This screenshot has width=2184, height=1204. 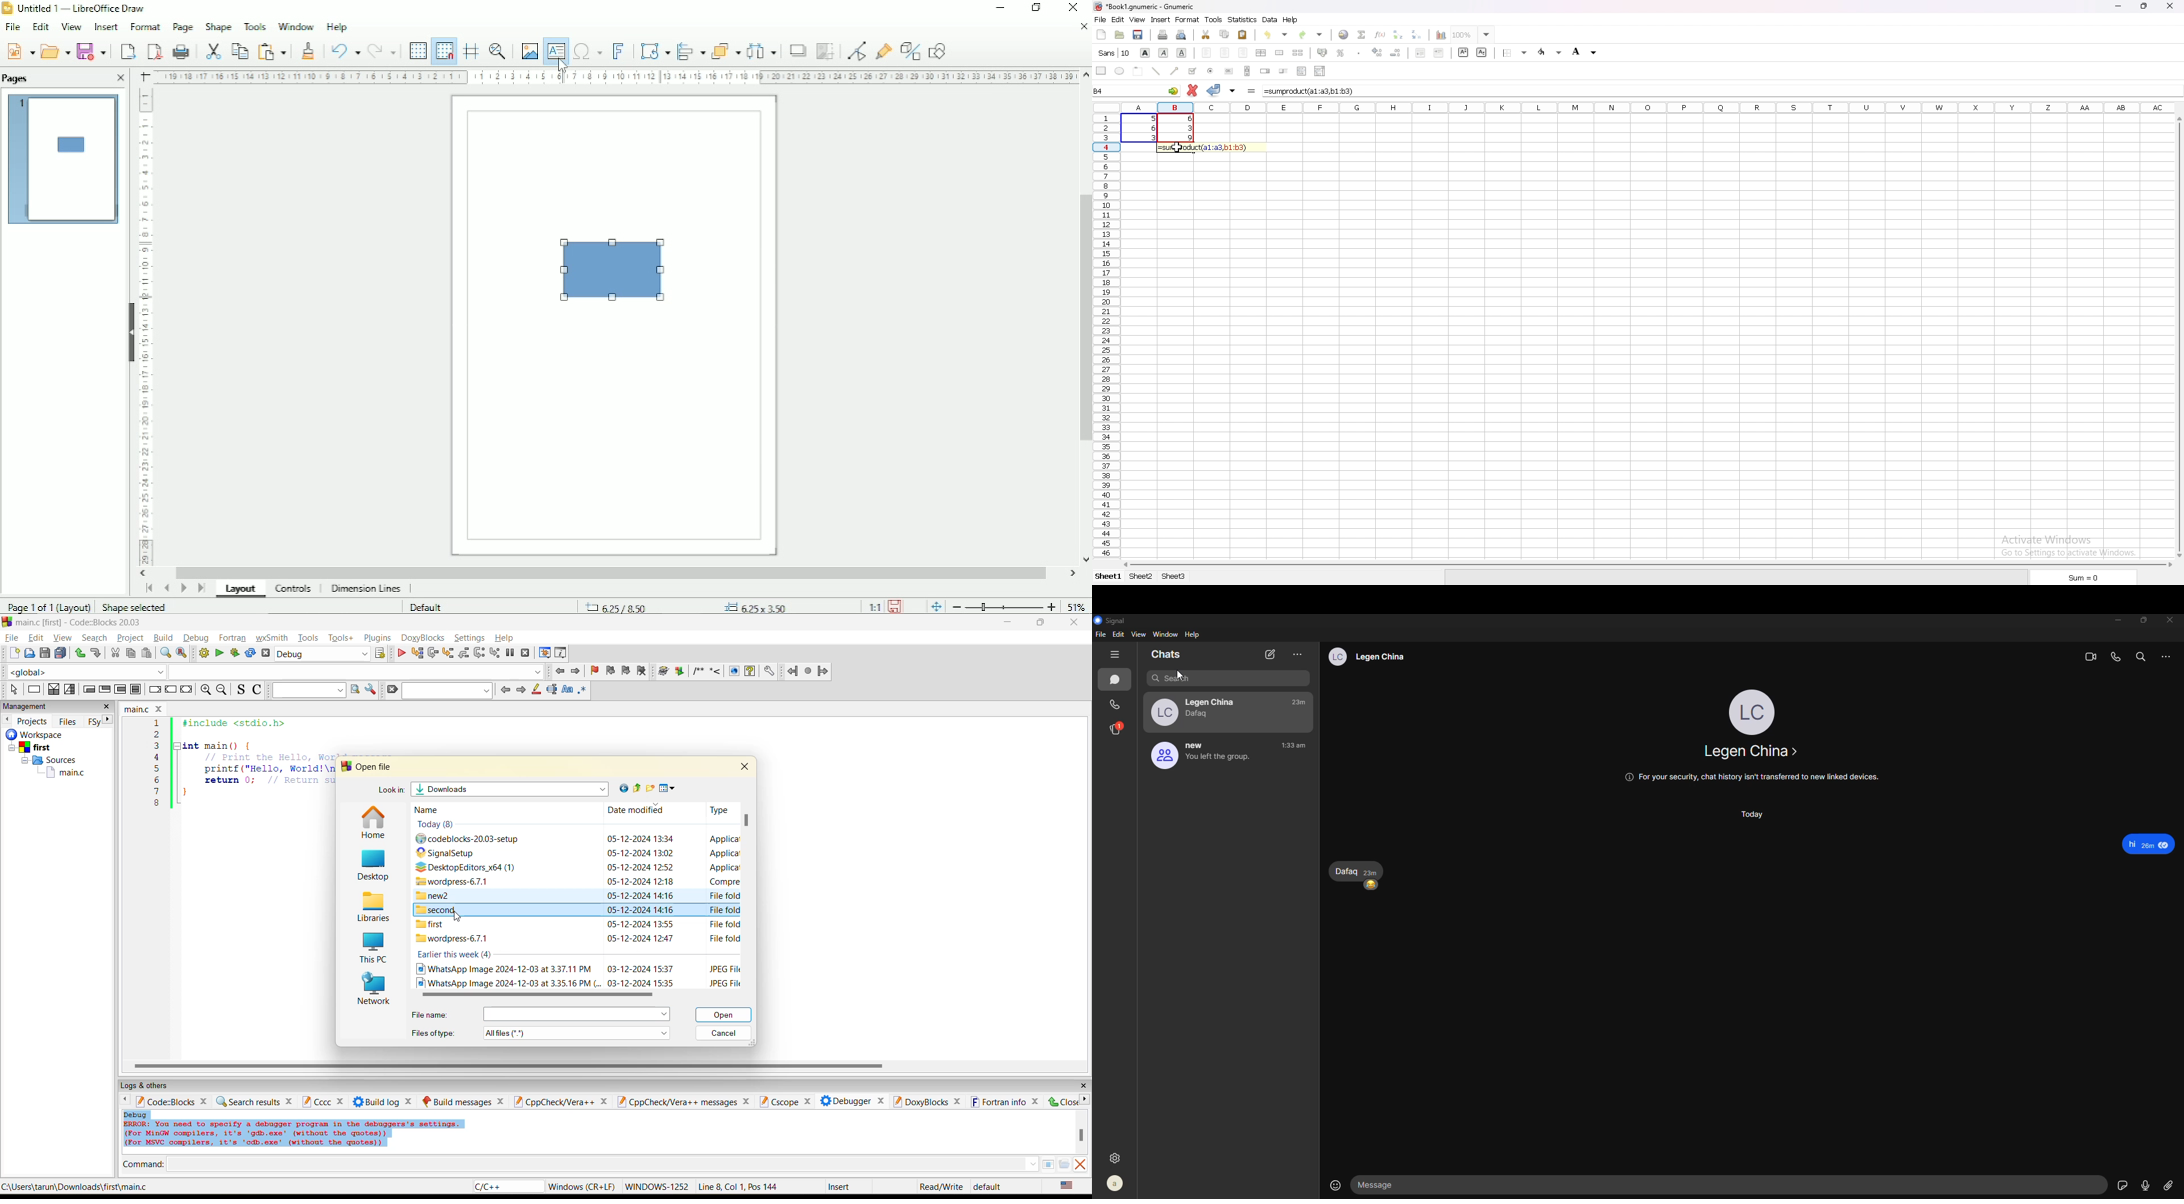 What do you see at coordinates (763, 51) in the screenshot?
I see `Distribute` at bounding box center [763, 51].